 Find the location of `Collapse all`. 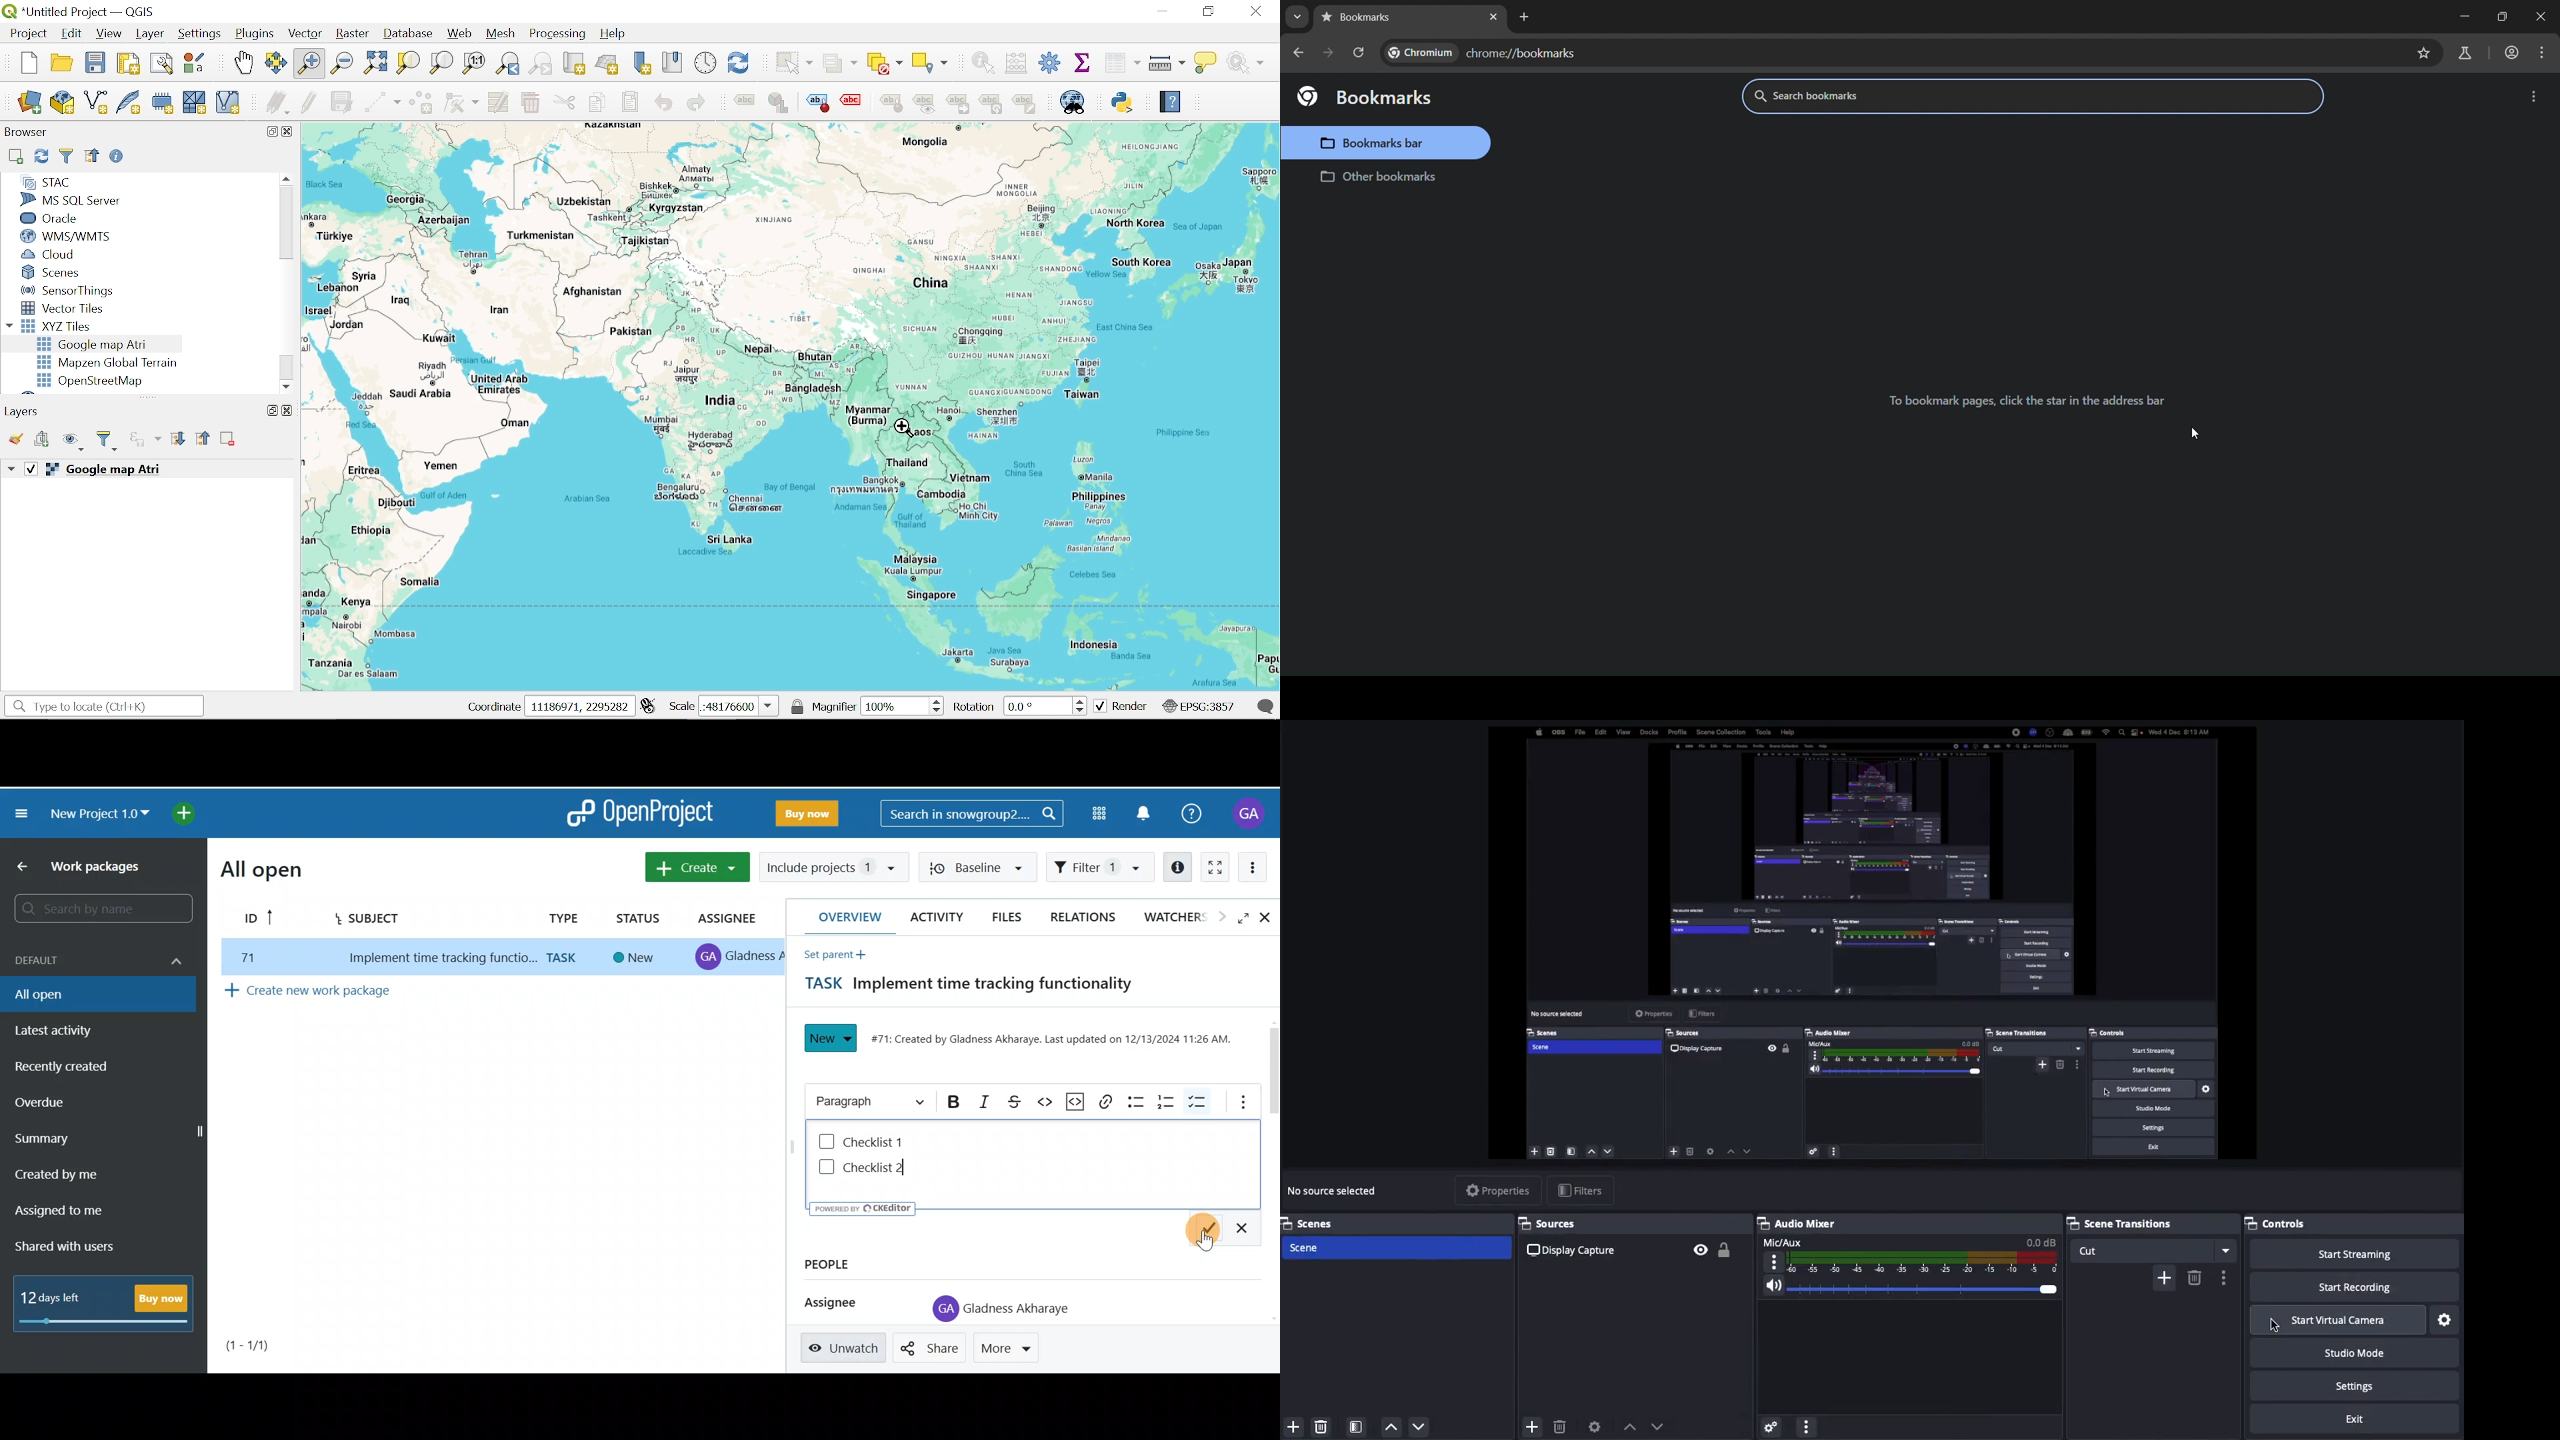

Collapse all is located at coordinates (204, 440).